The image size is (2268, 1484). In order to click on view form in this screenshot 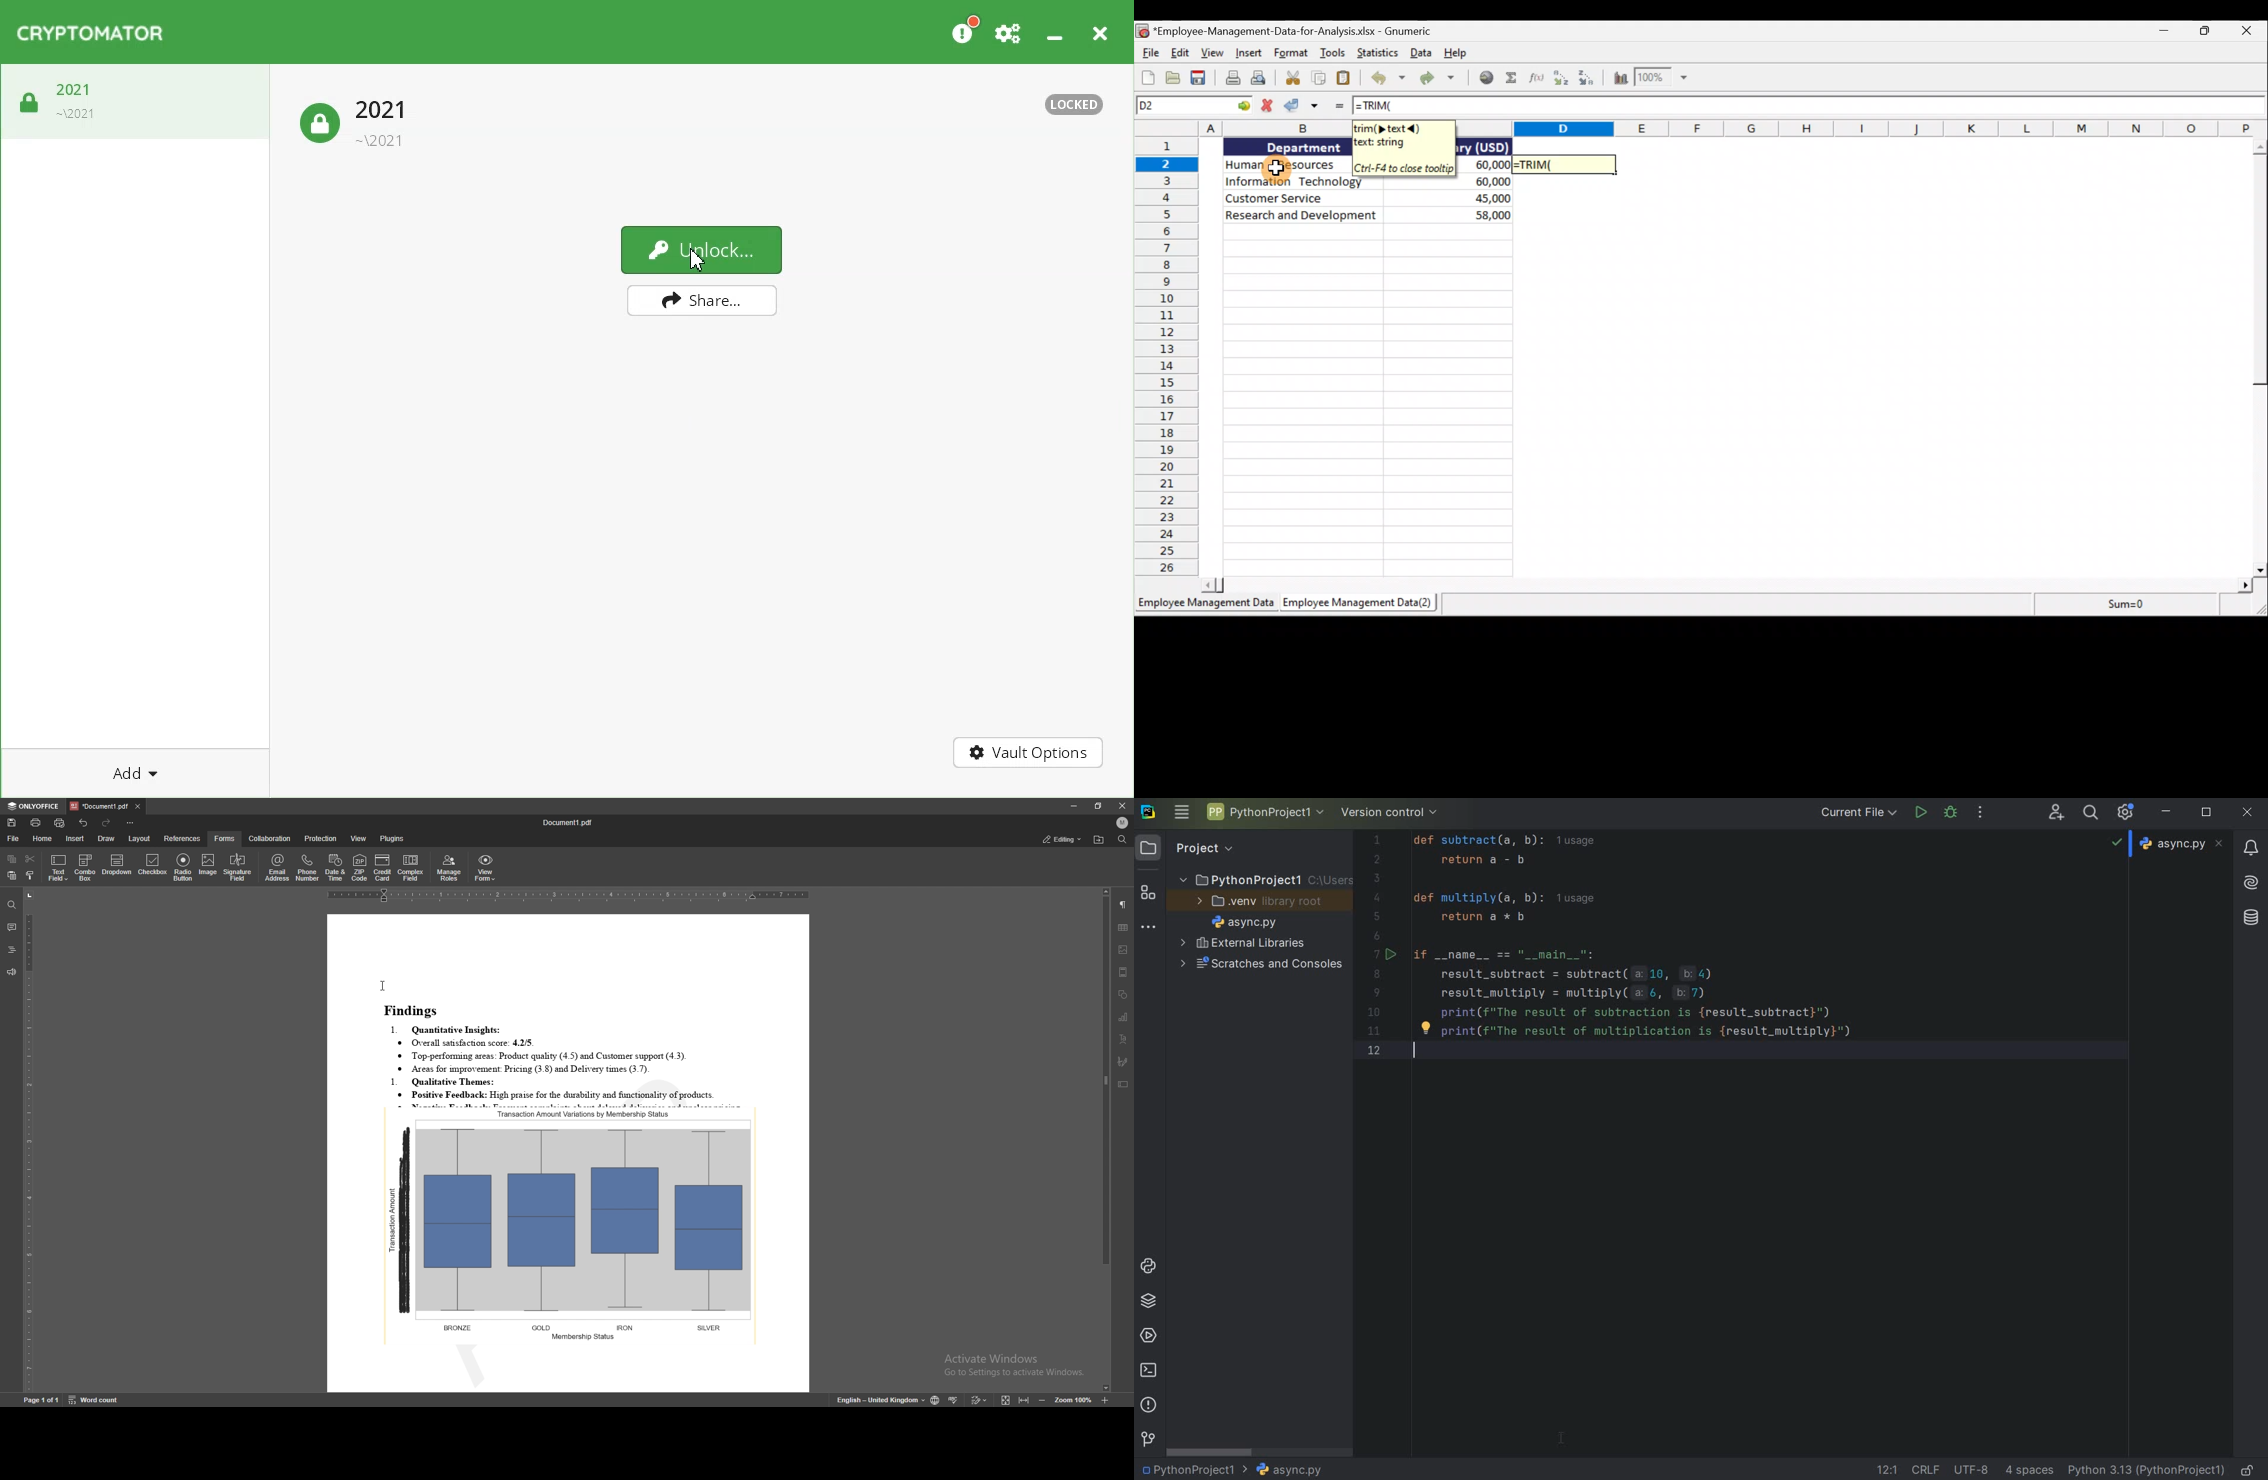, I will do `click(485, 868)`.